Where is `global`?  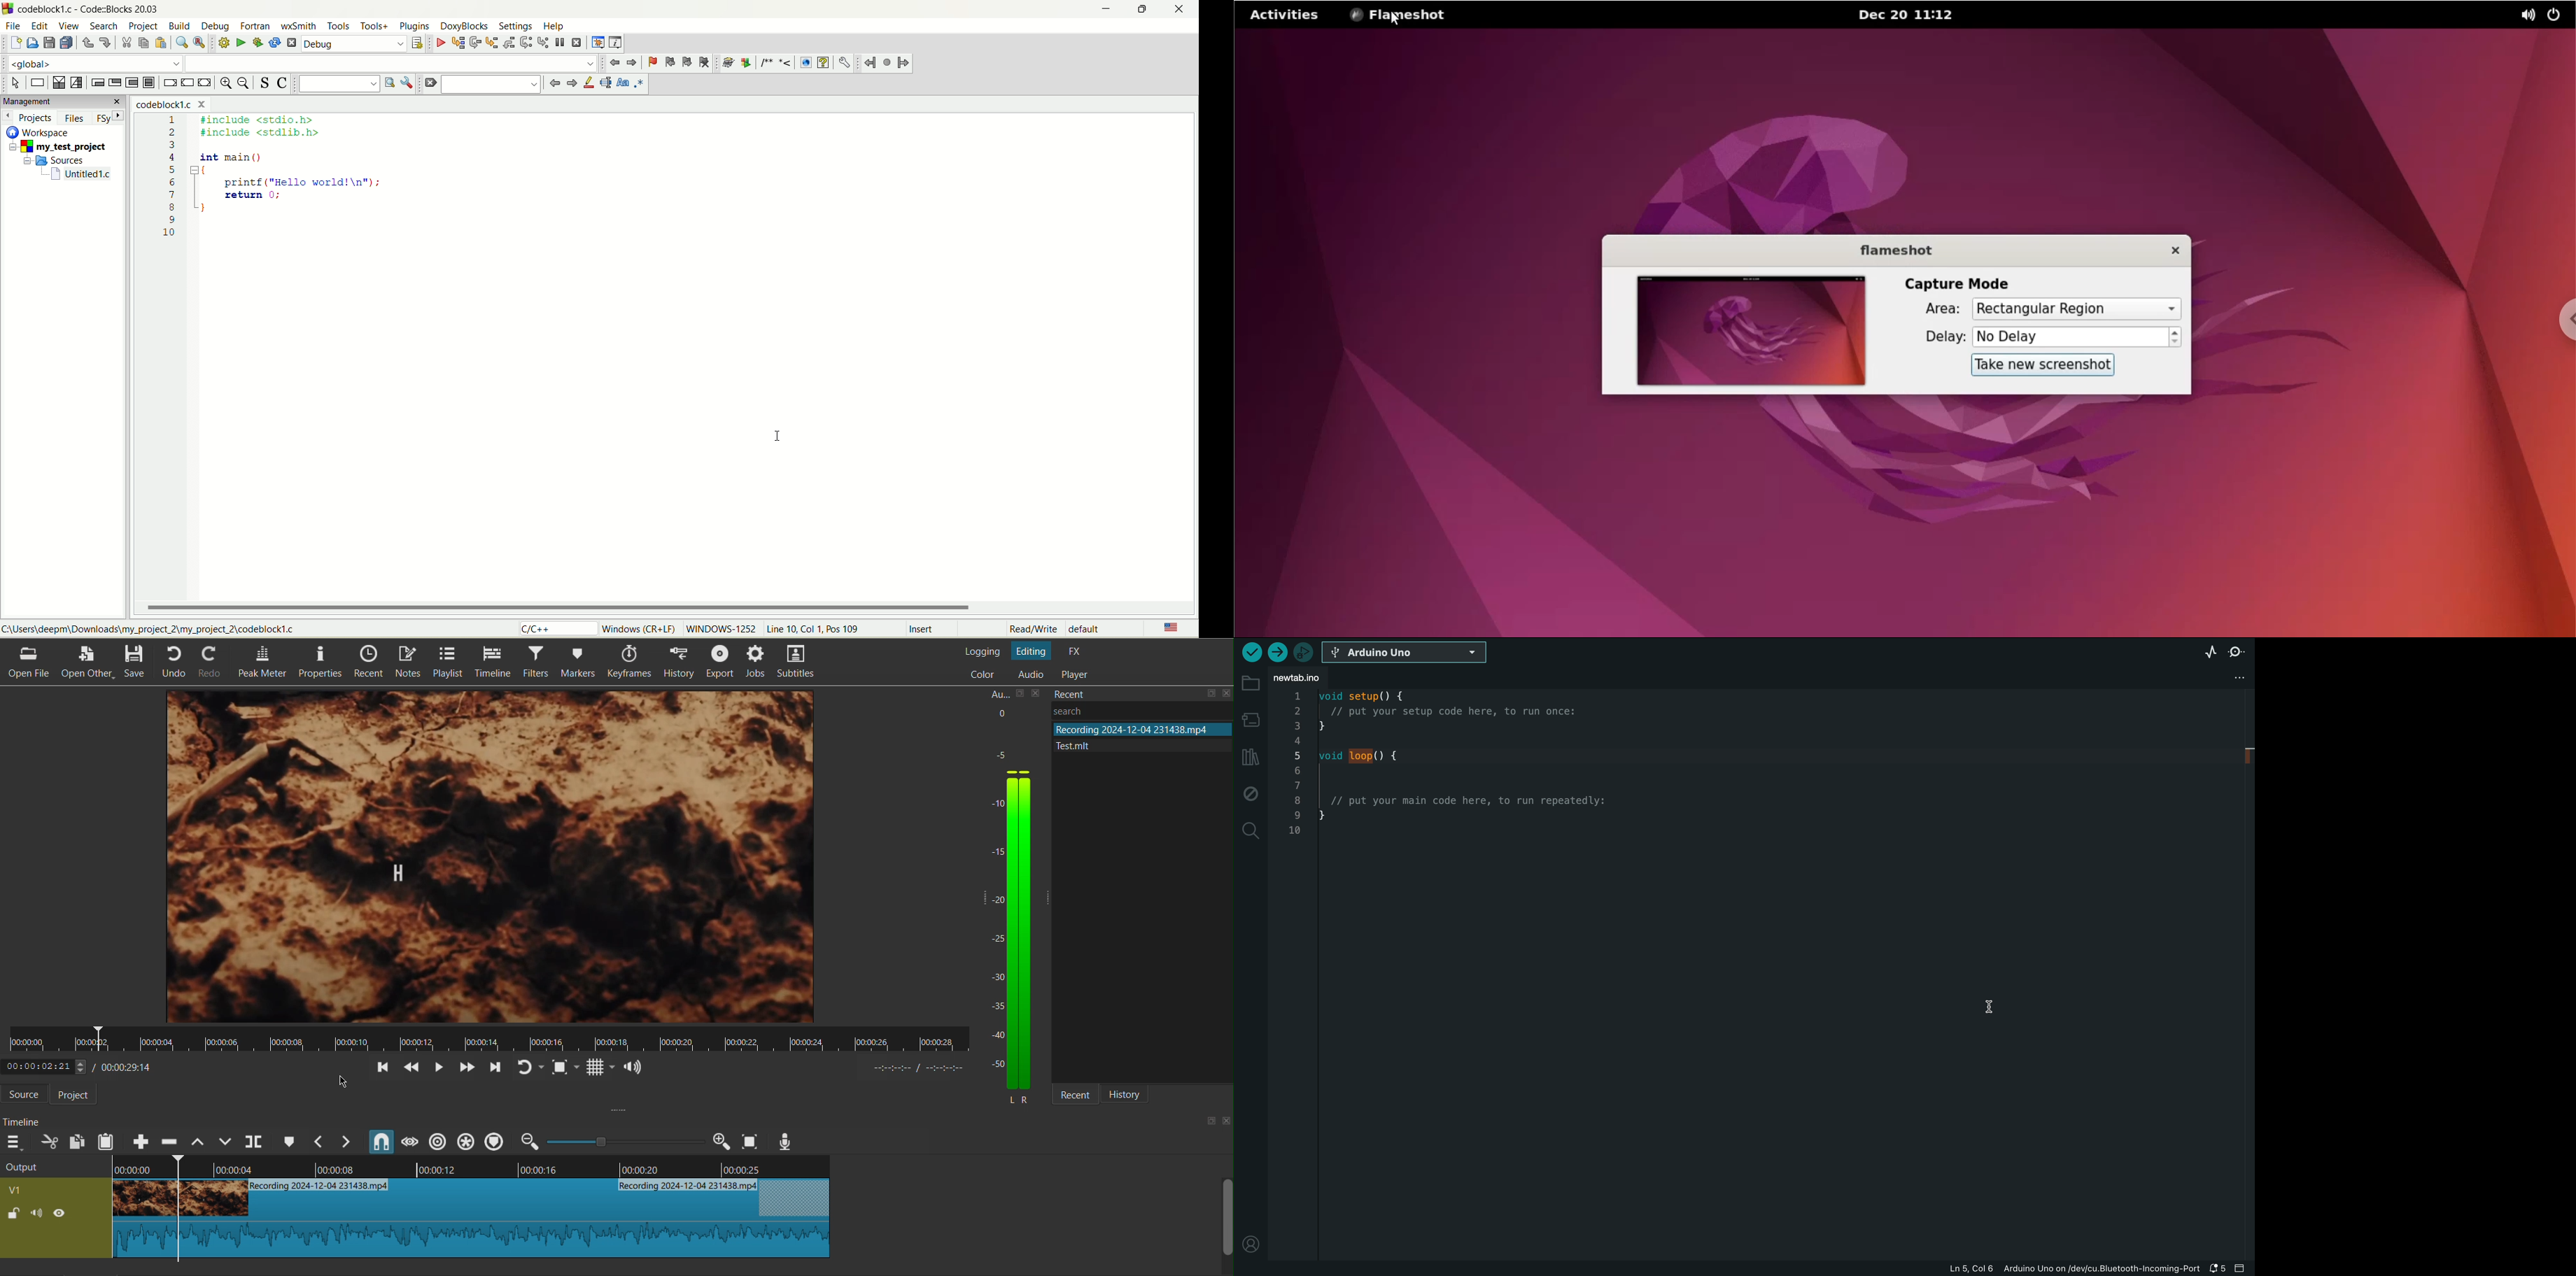 global is located at coordinates (90, 63).